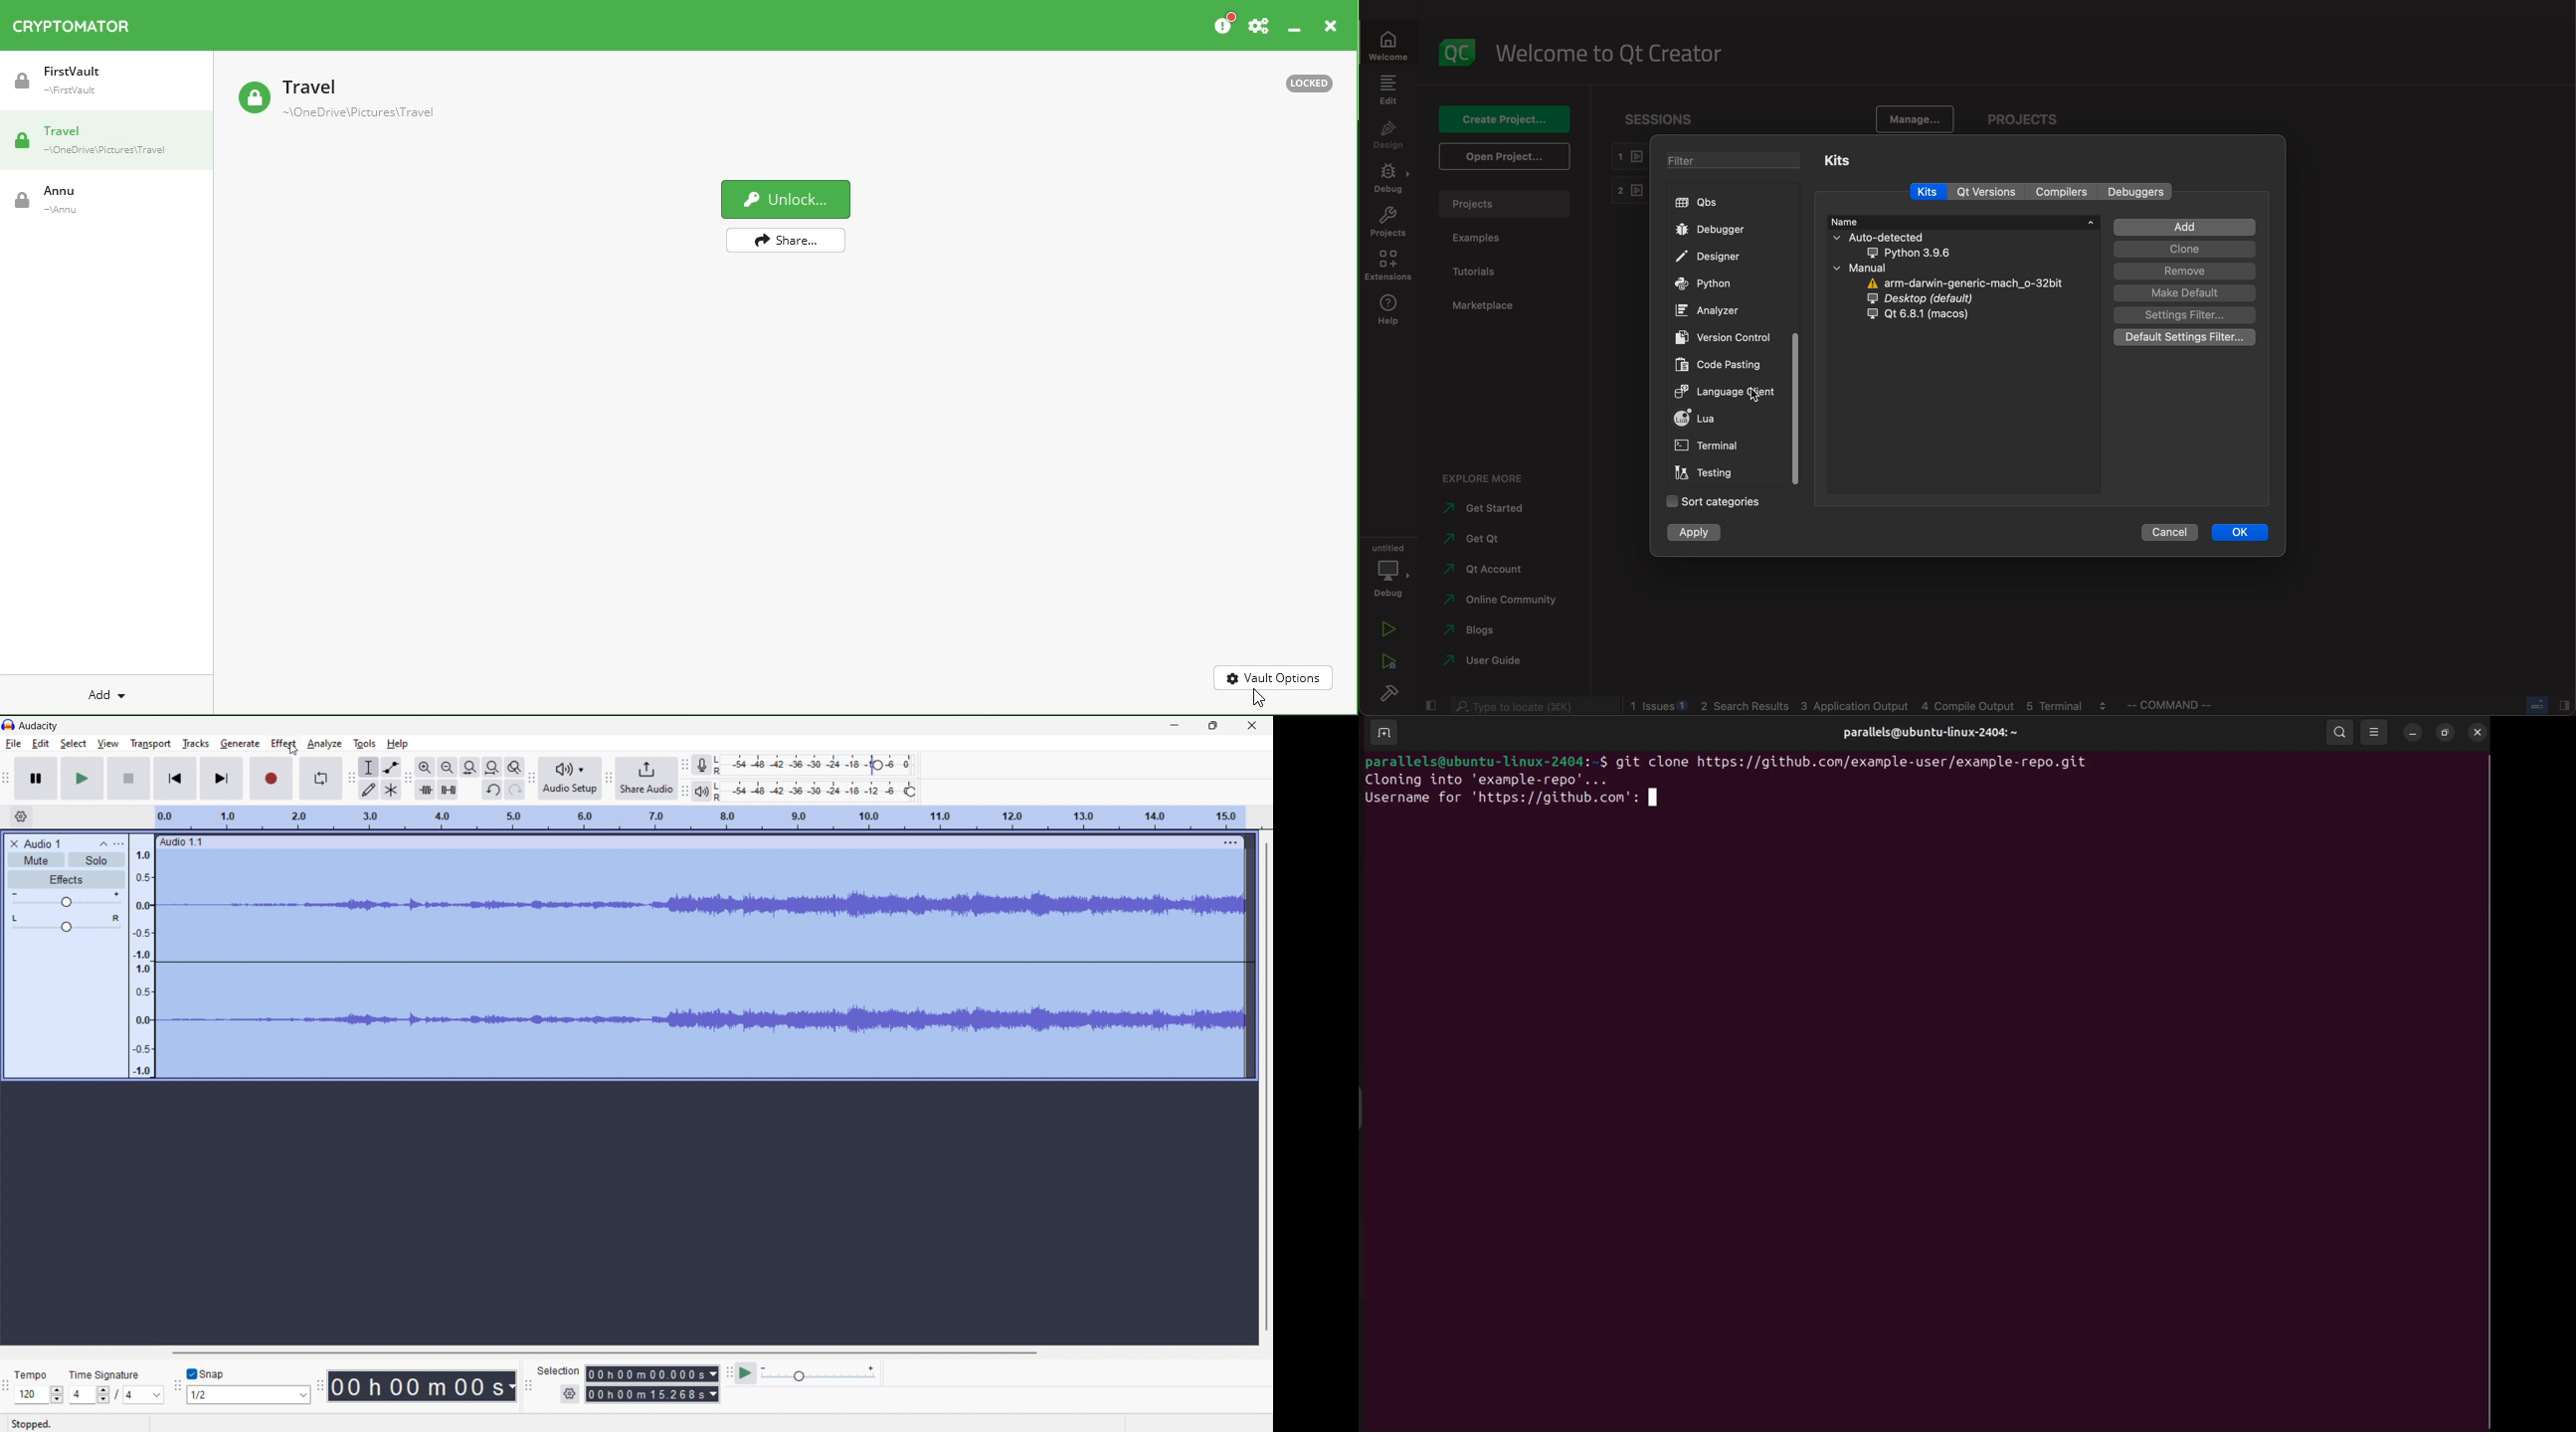  I want to click on start time, so click(652, 1374).